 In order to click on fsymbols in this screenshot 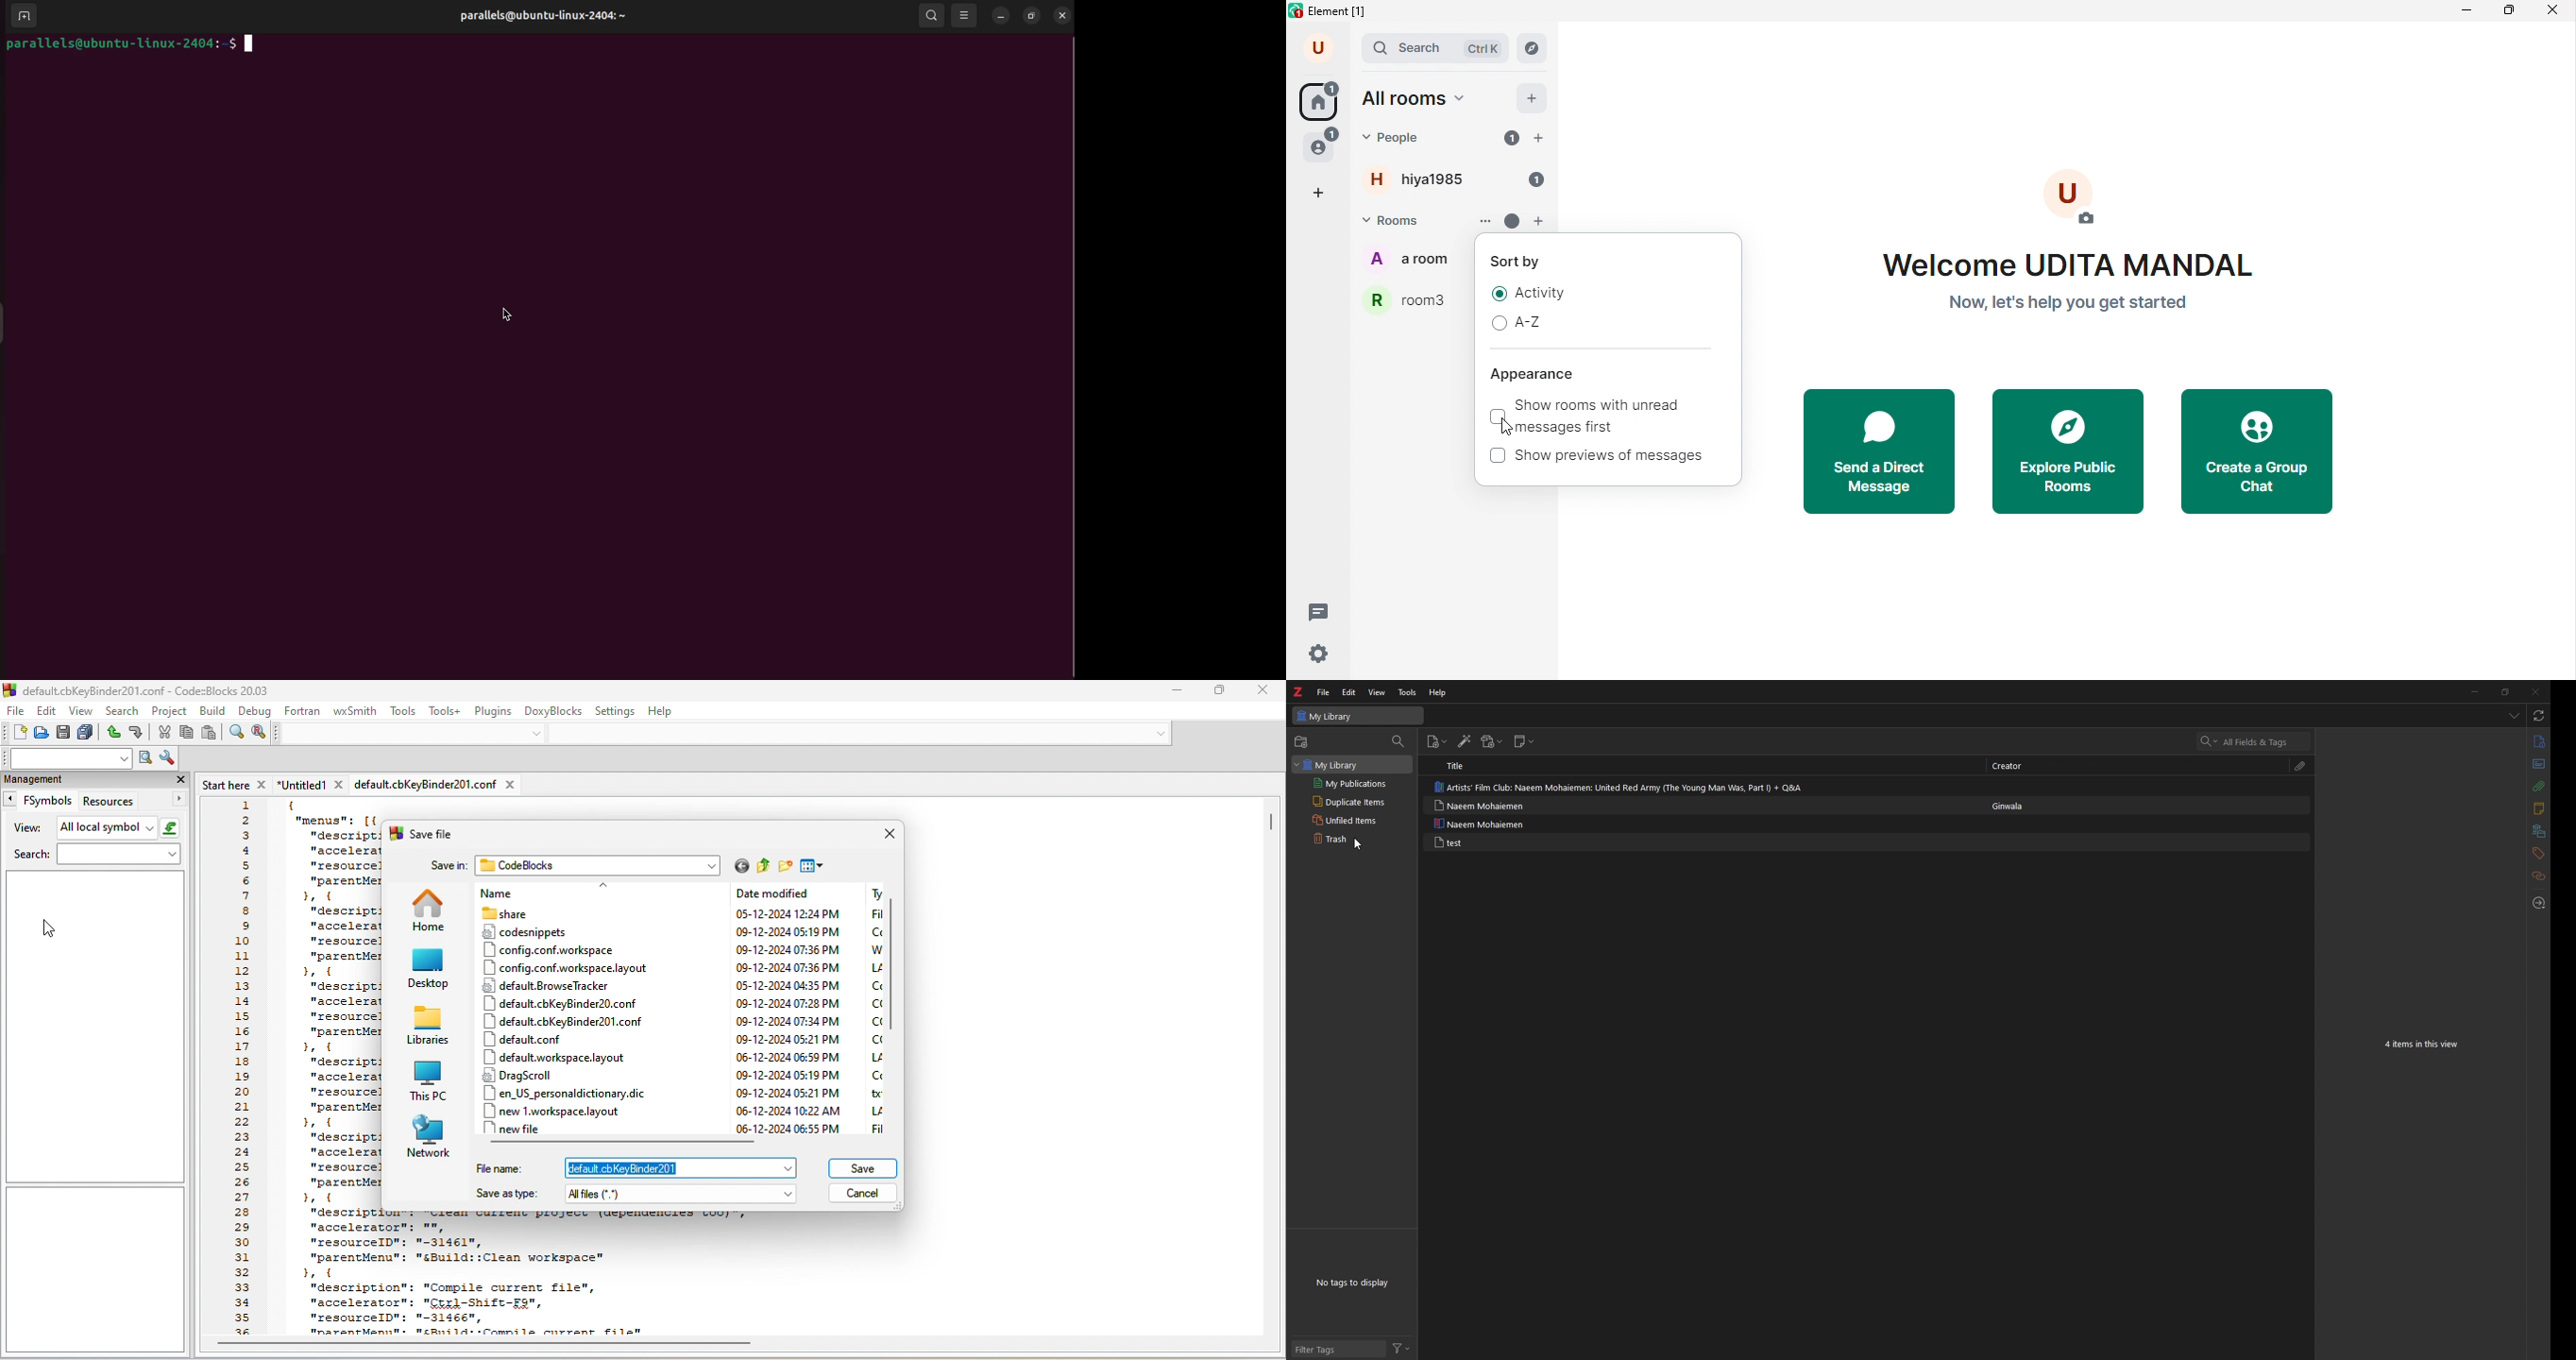, I will do `click(38, 800)`.